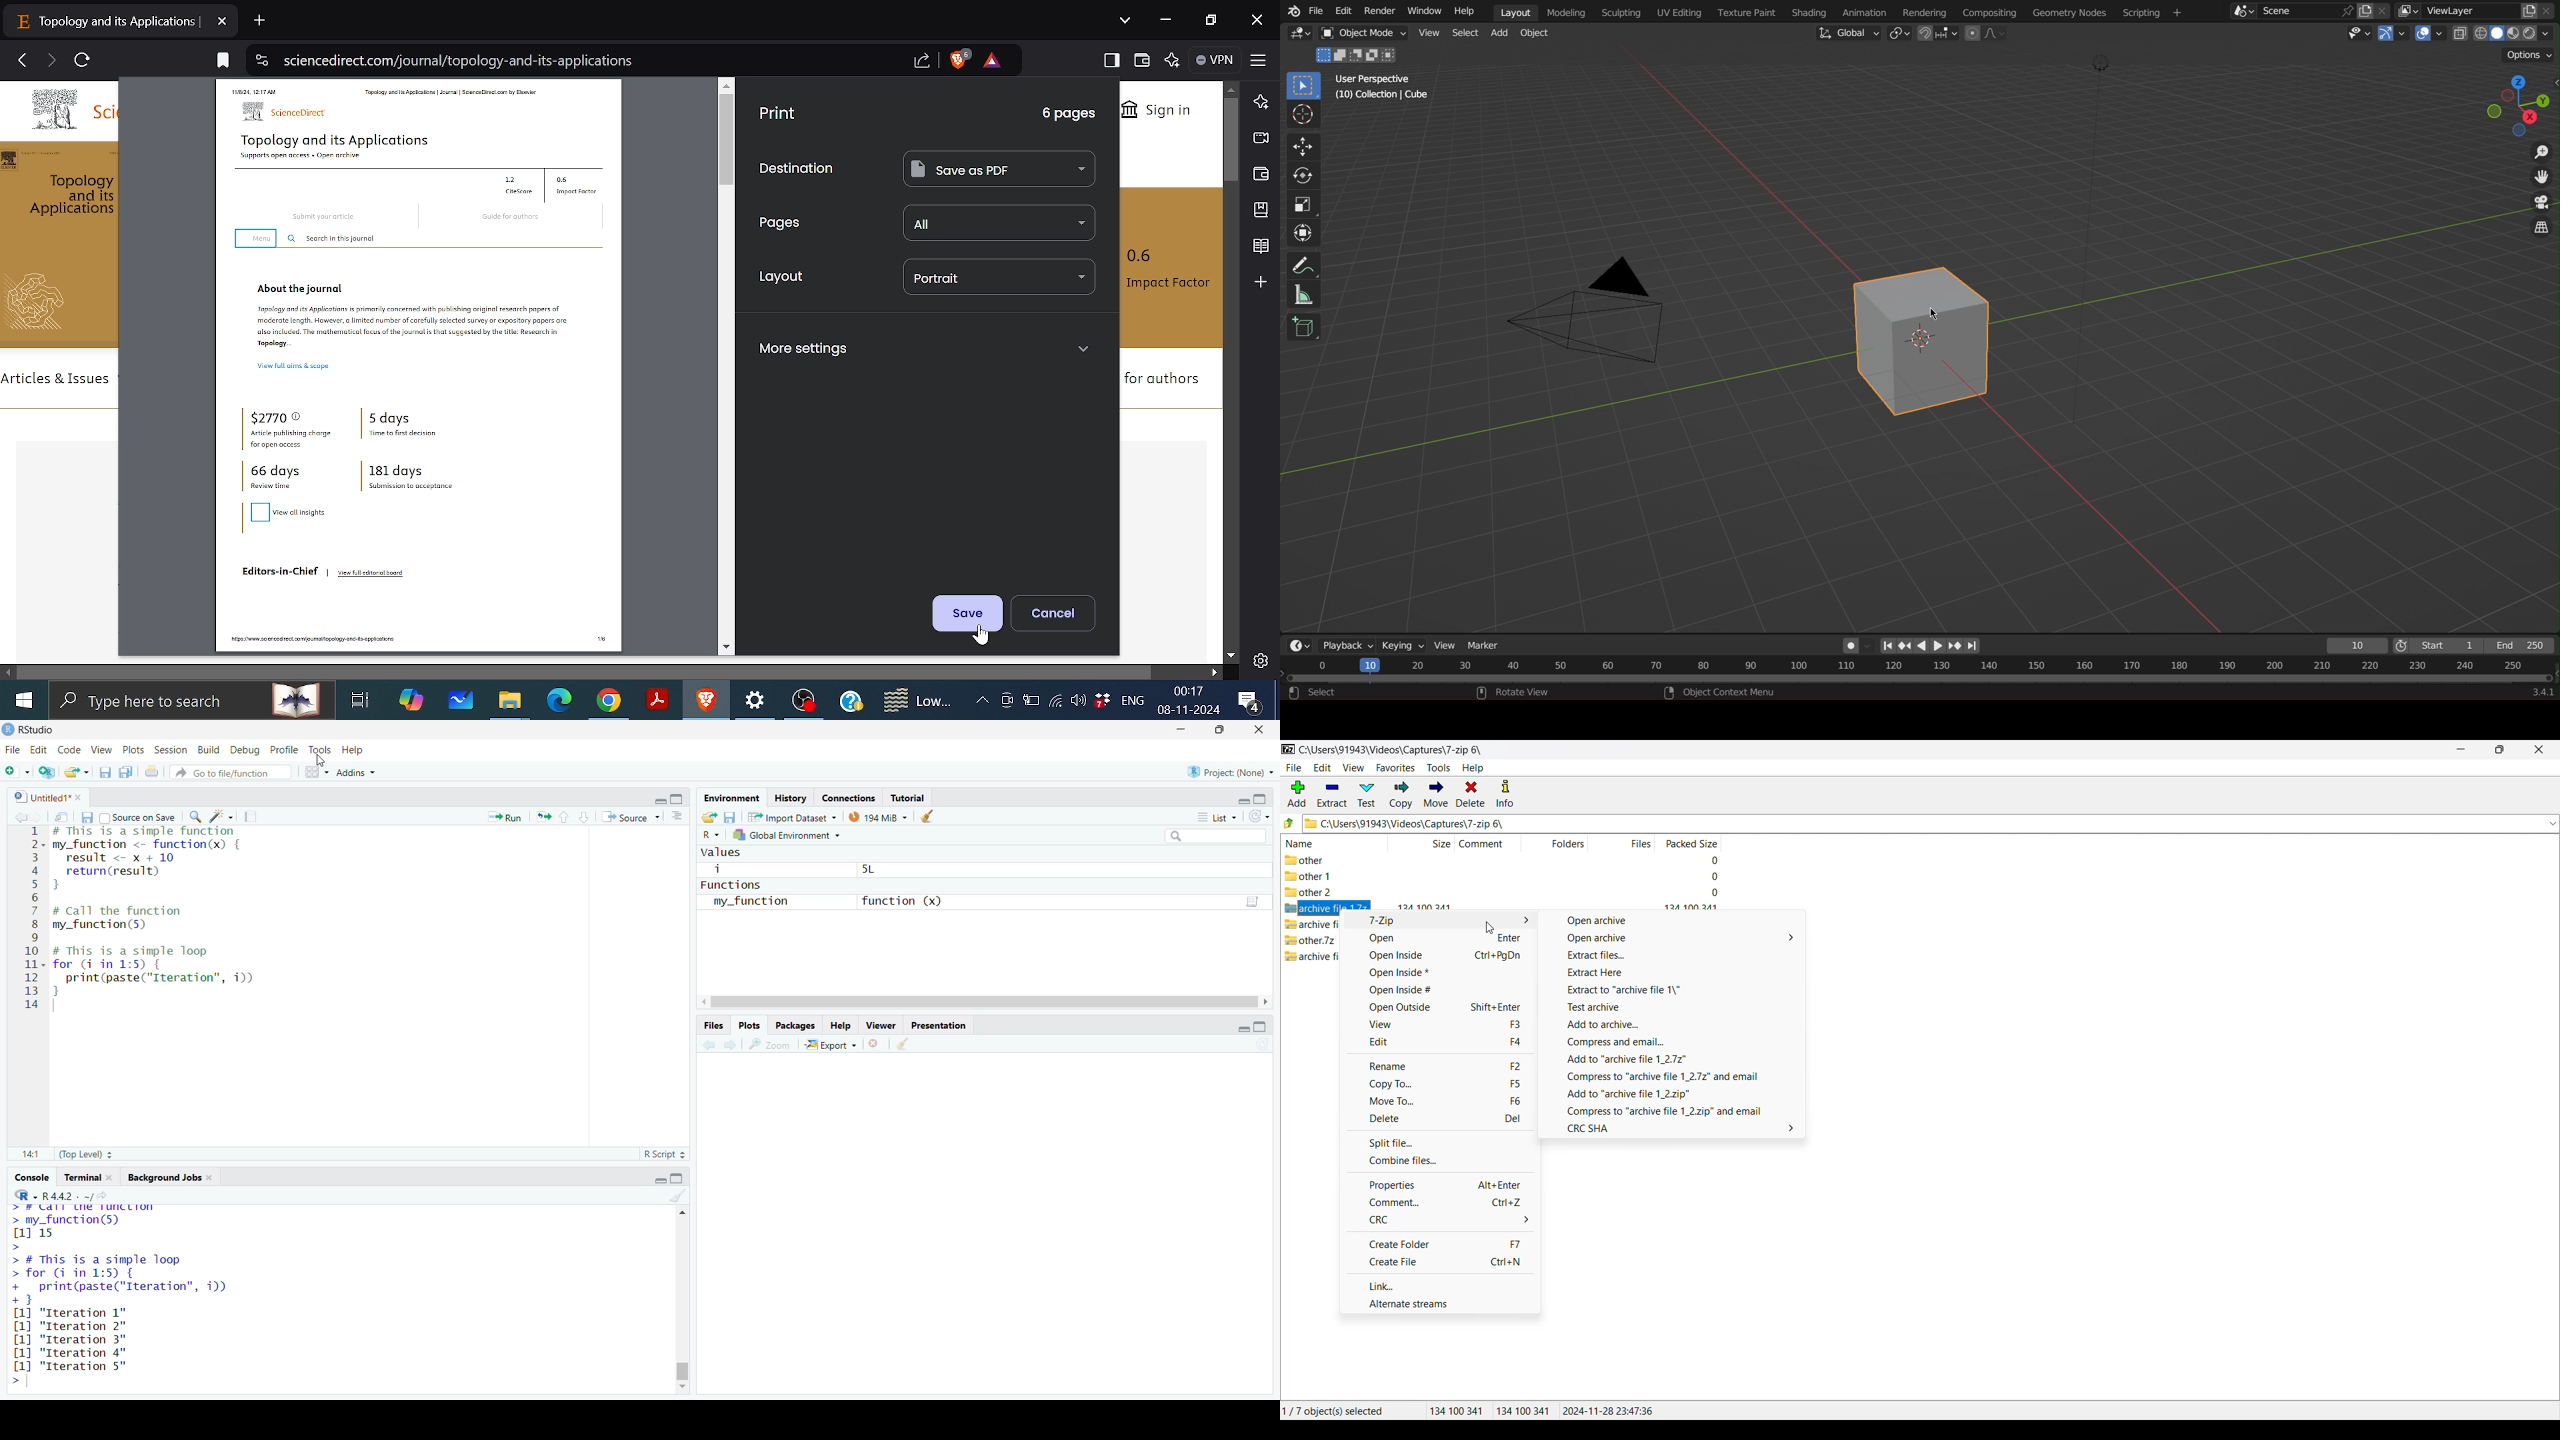 This screenshot has width=2576, height=1456. Describe the element at coordinates (726, 83) in the screenshot. I see `move up` at that location.